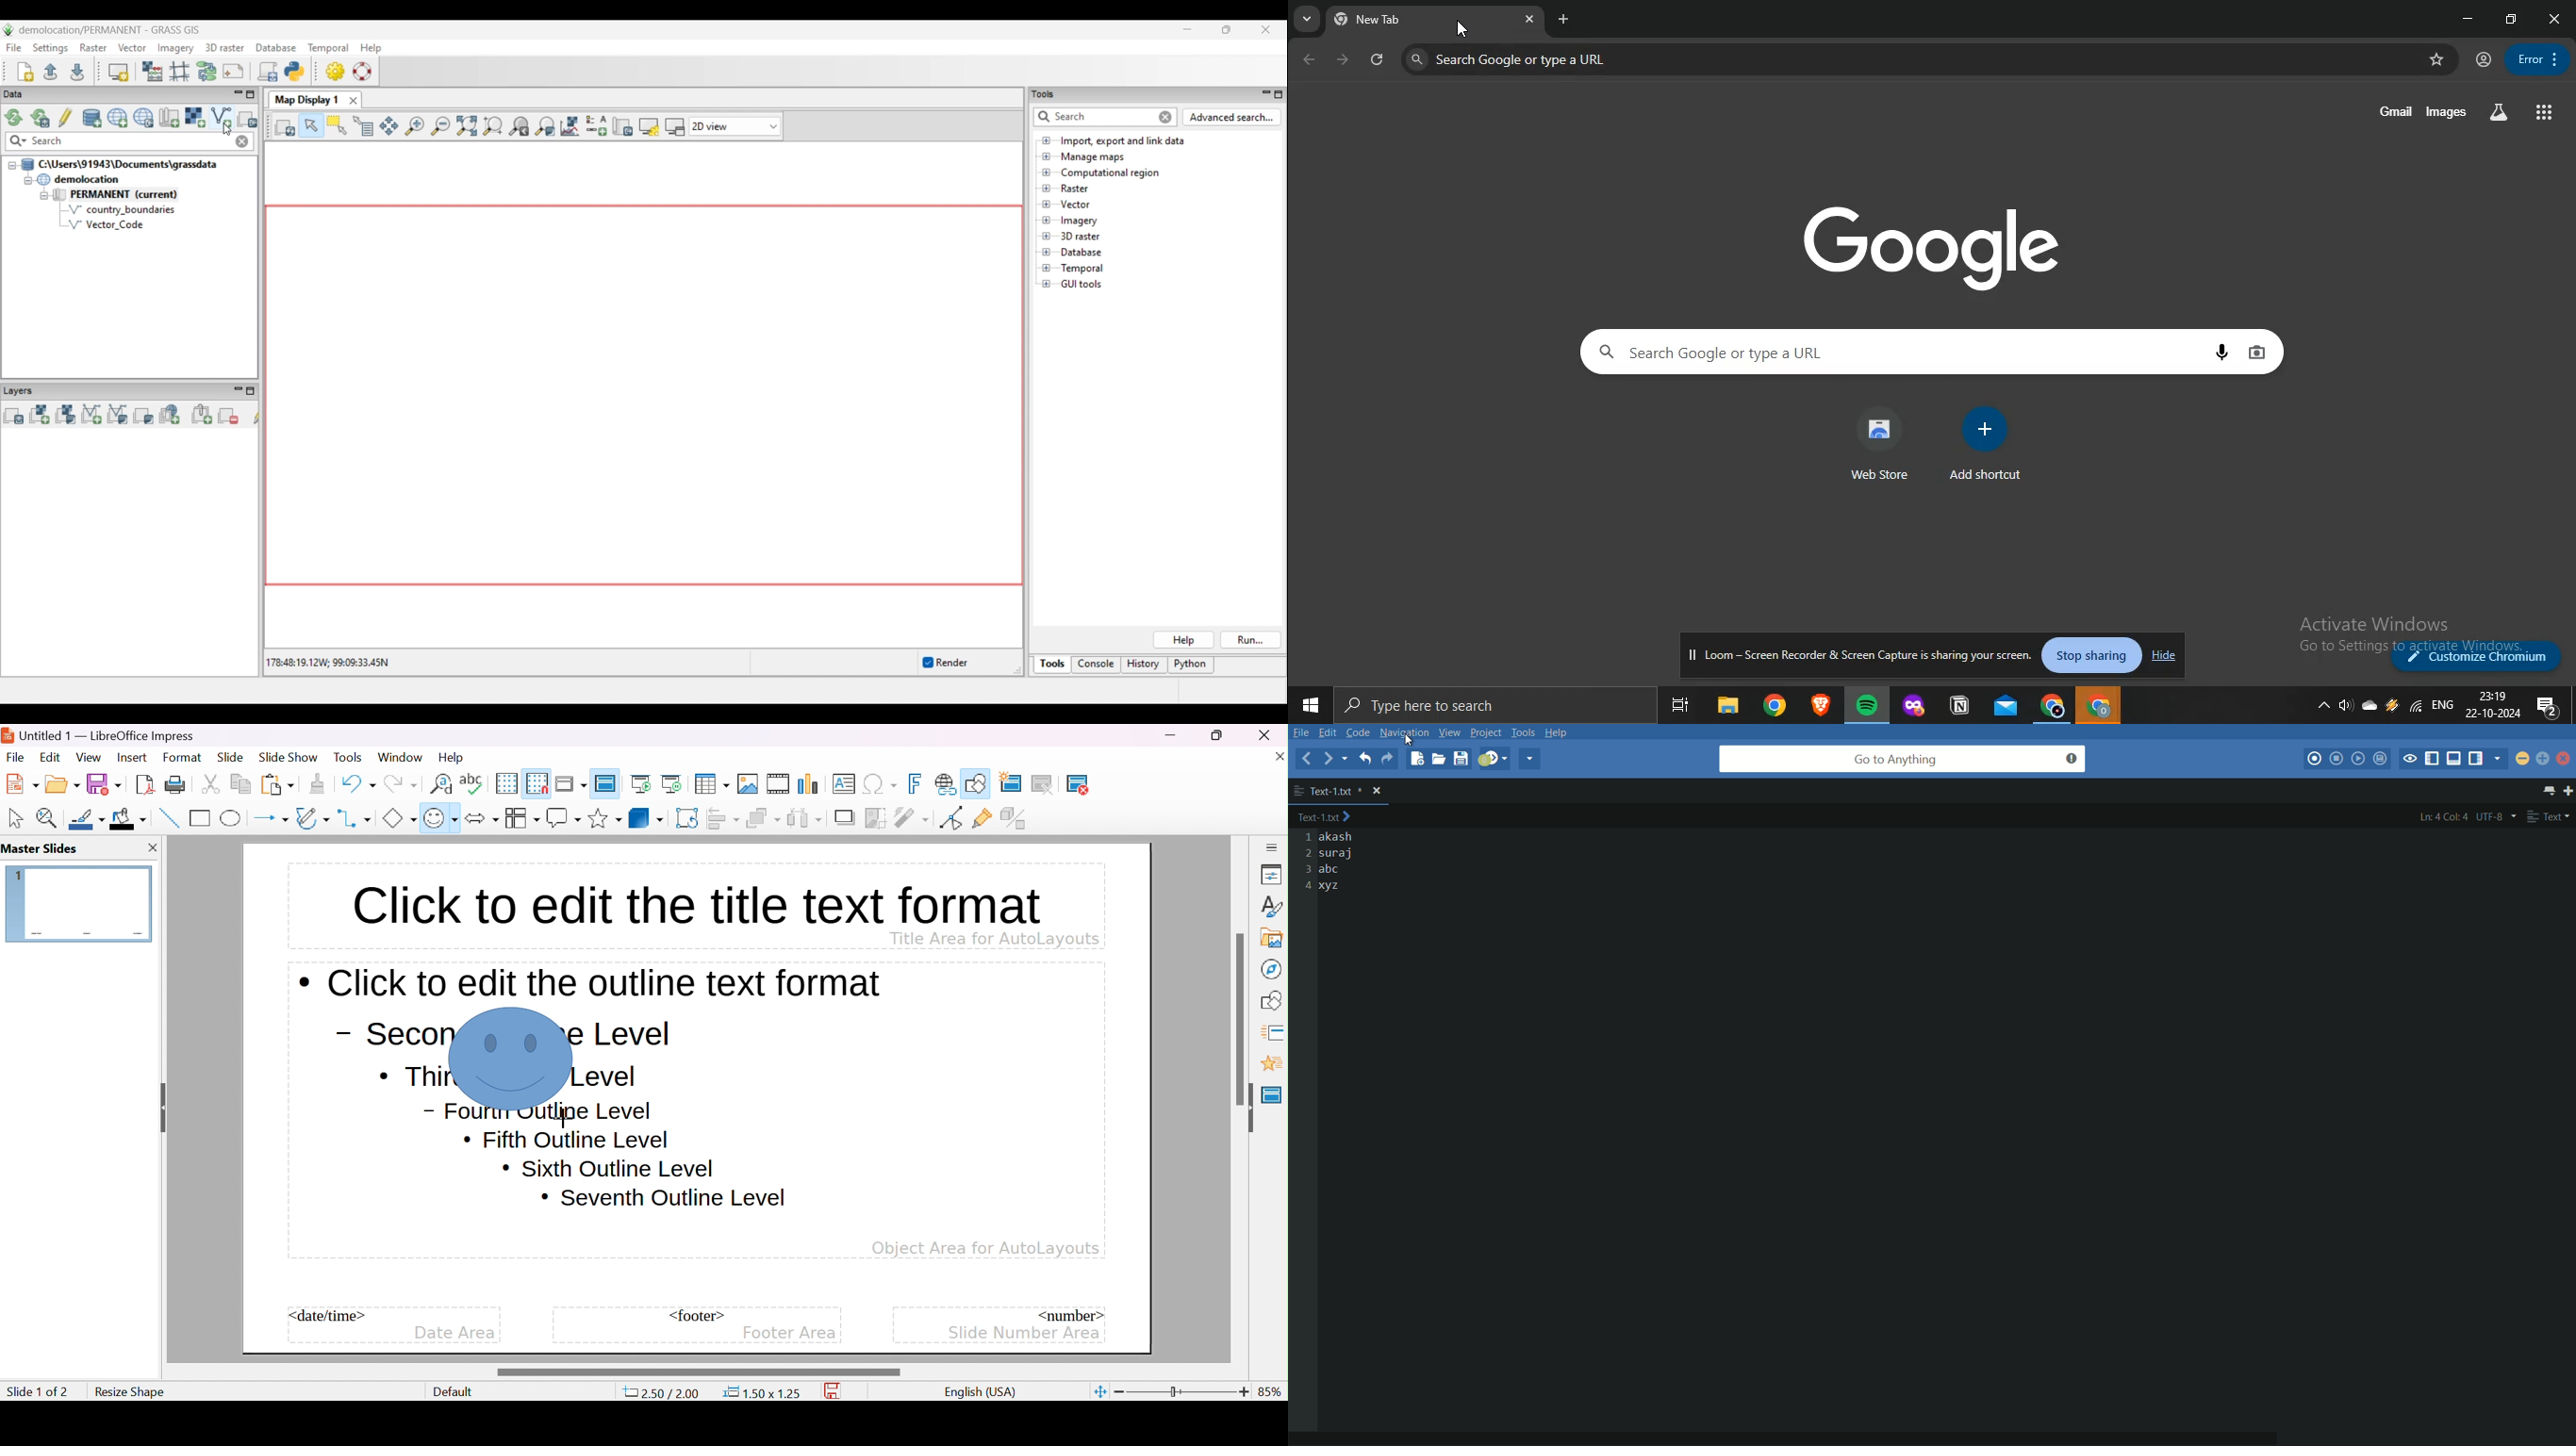 The height and width of the screenshot is (1456, 2576). Describe the element at coordinates (349, 758) in the screenshot. I see `tools` at that location.